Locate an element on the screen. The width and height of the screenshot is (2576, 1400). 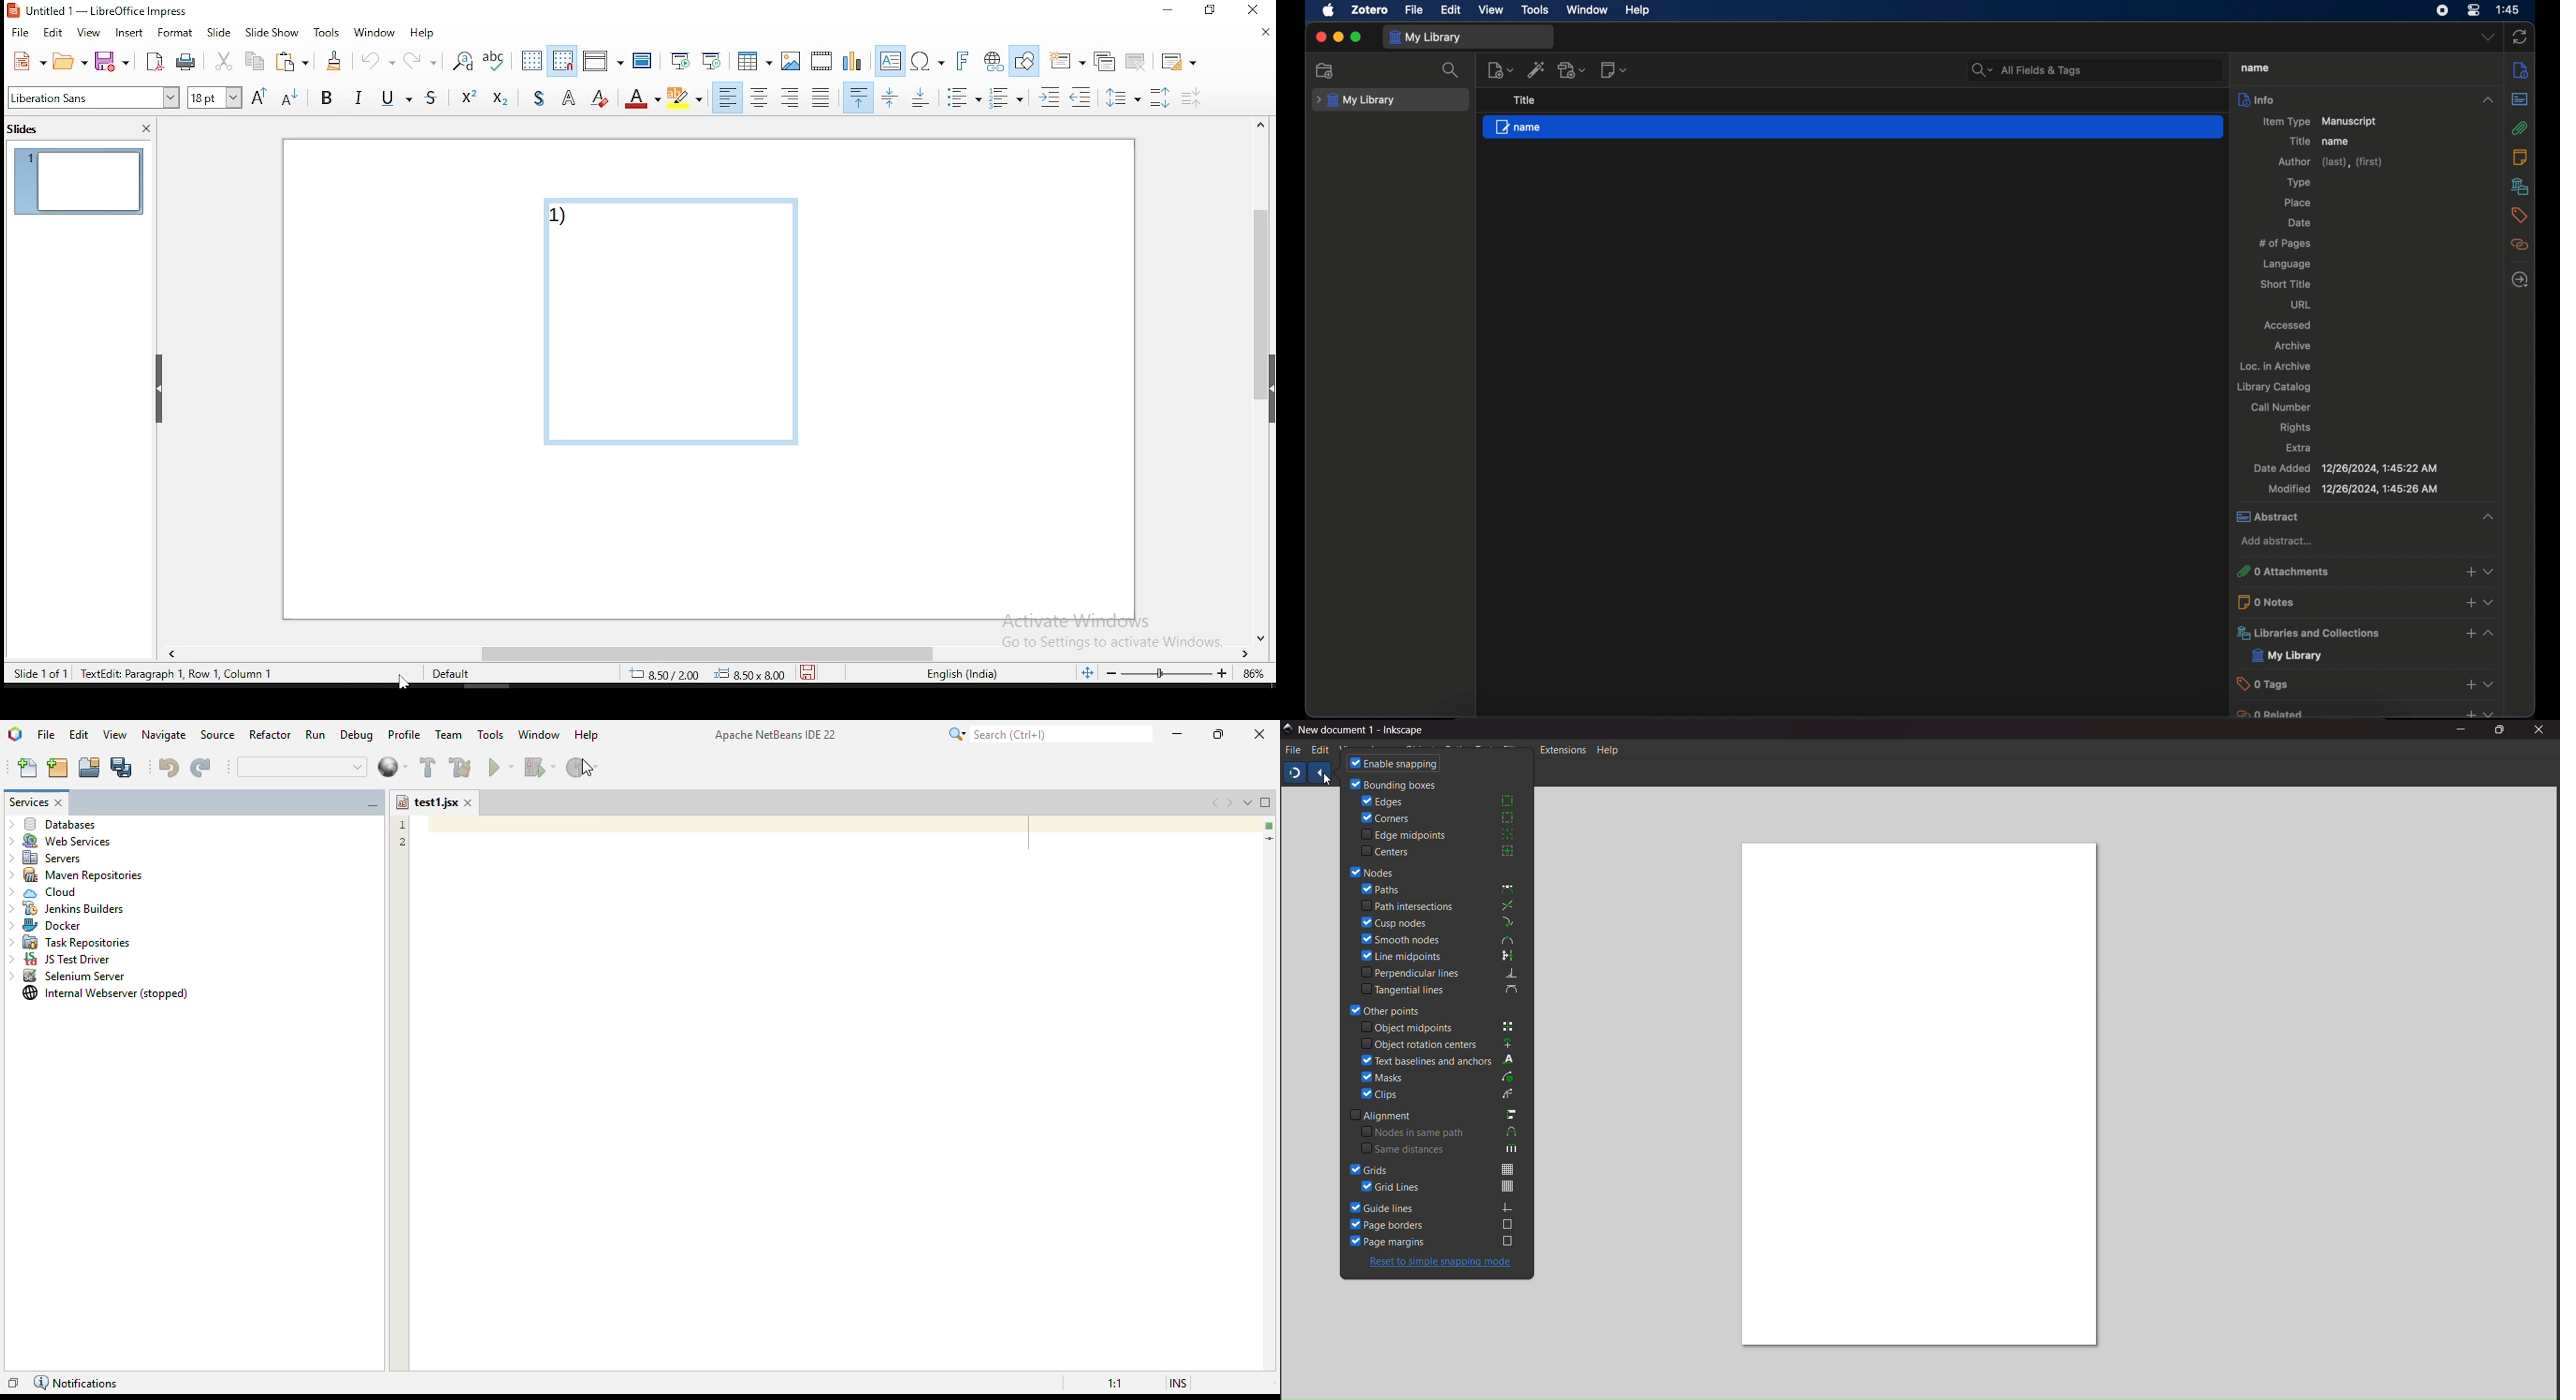
alignment is located at coordinates (1431, 1113).